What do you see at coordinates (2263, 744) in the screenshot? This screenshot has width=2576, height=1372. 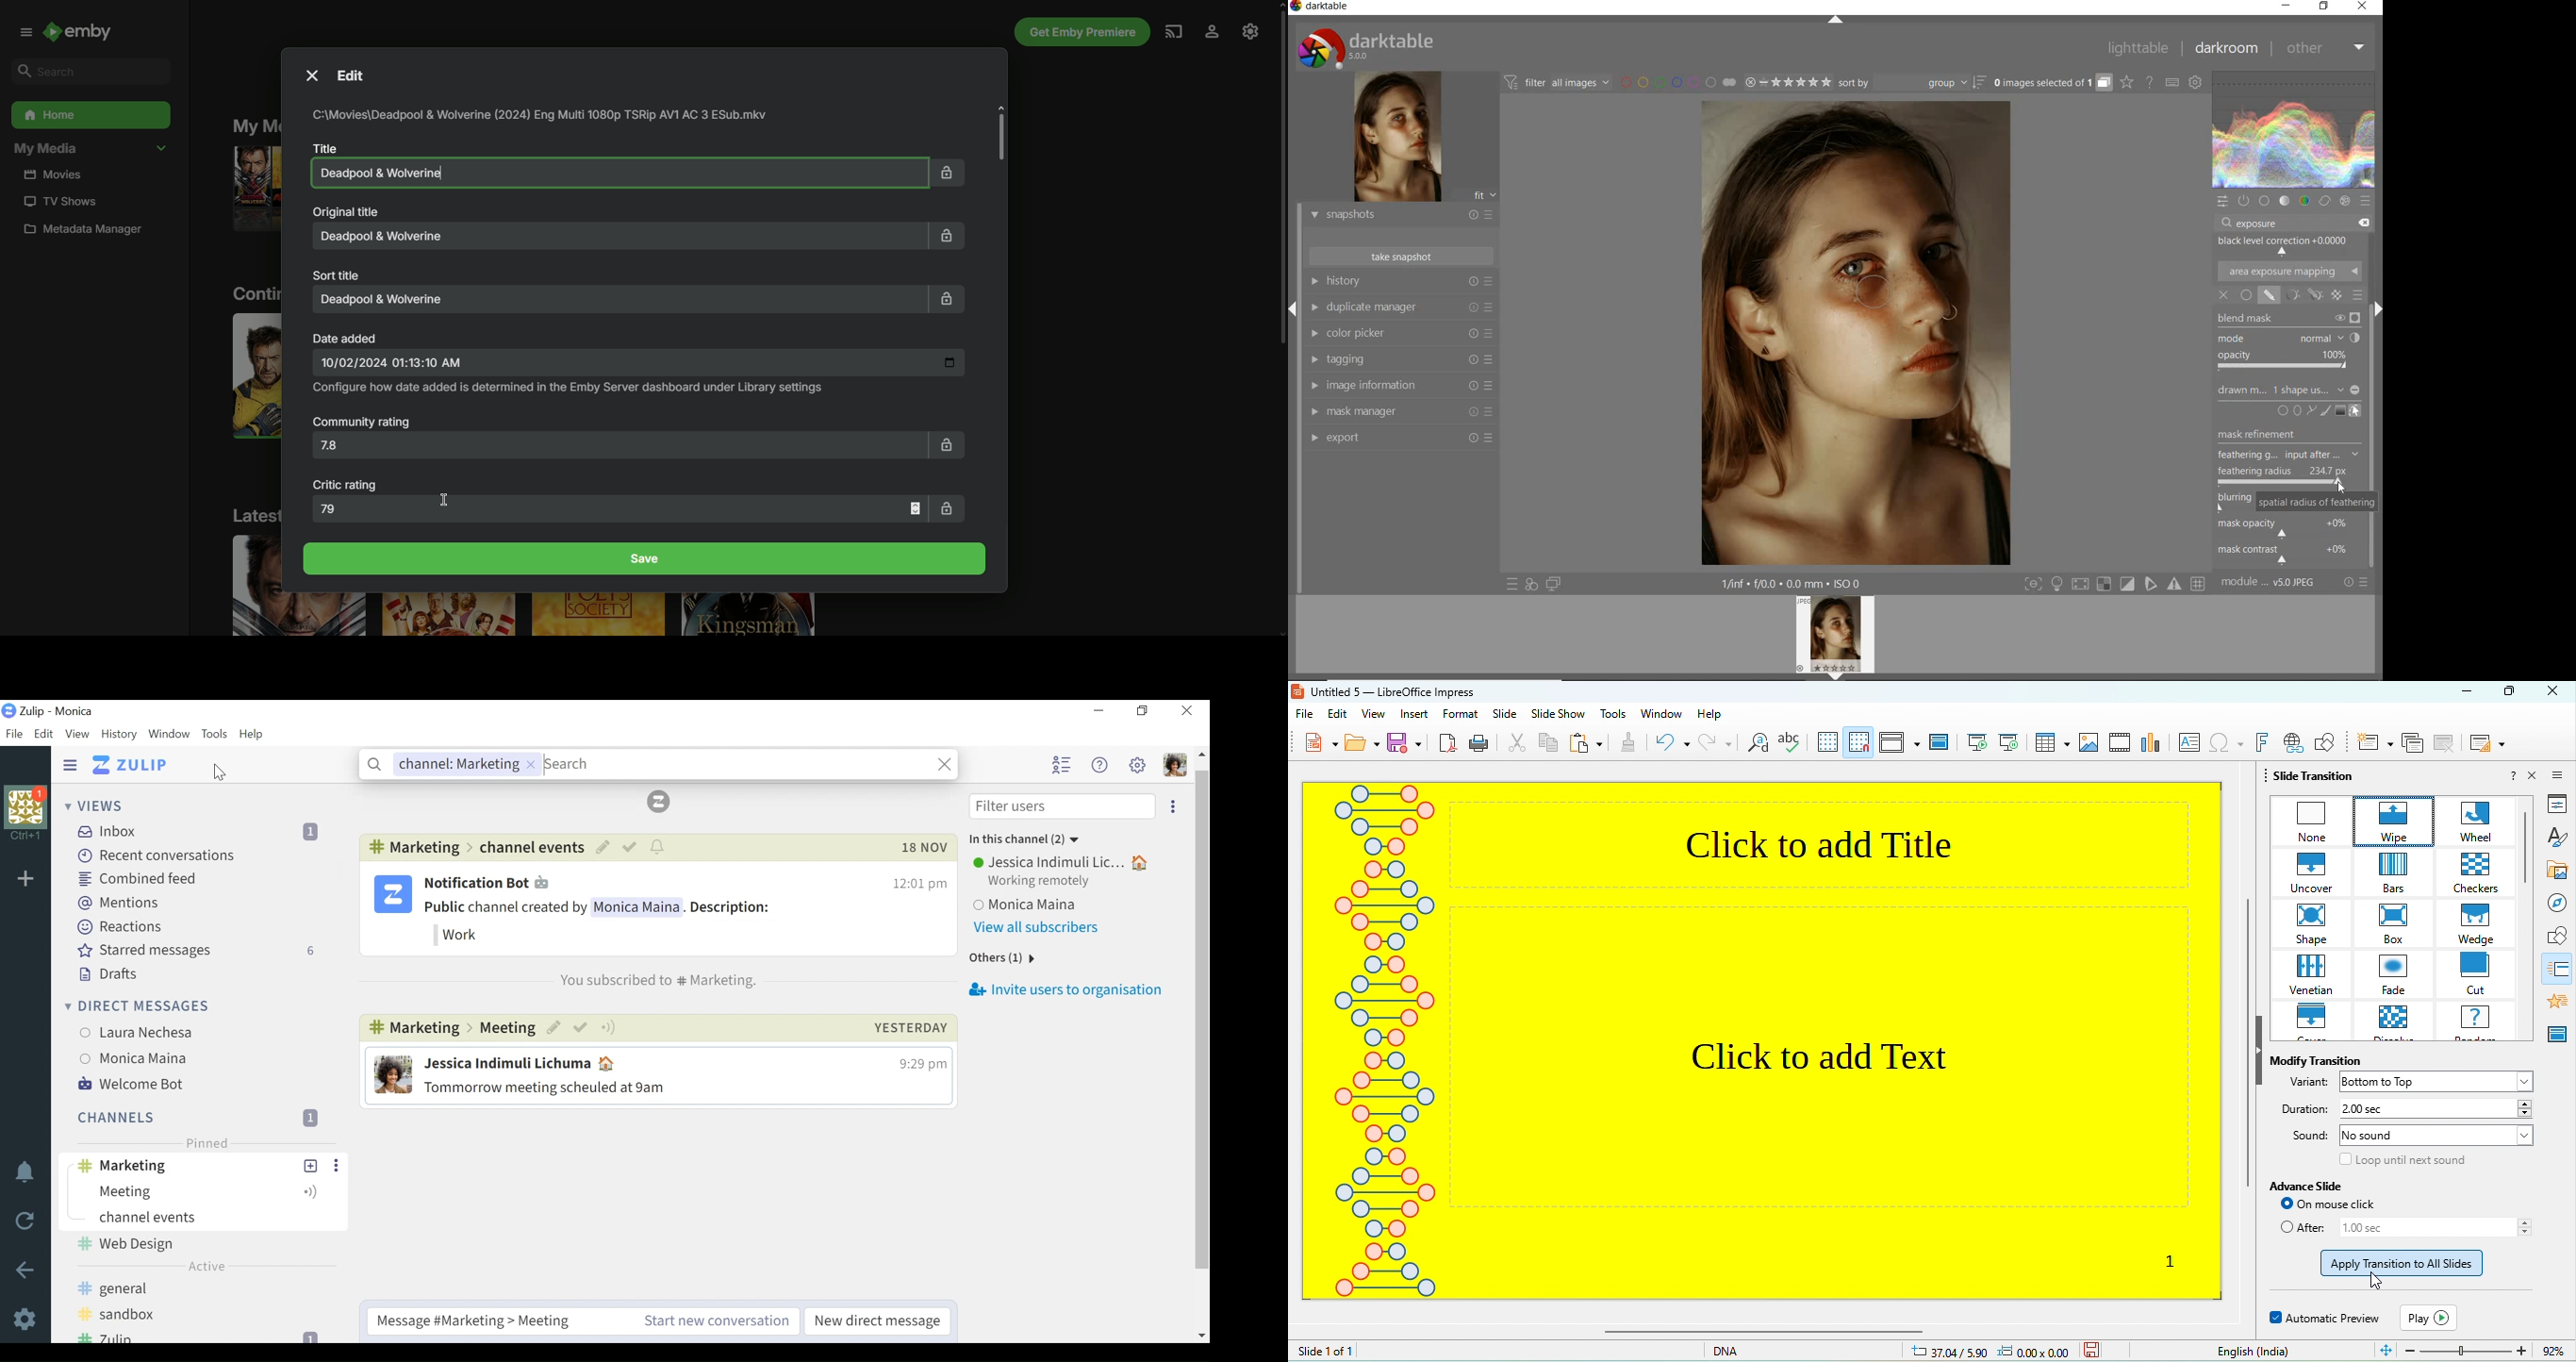 I see `fontwork text ` at bounding box center [2263, 744].